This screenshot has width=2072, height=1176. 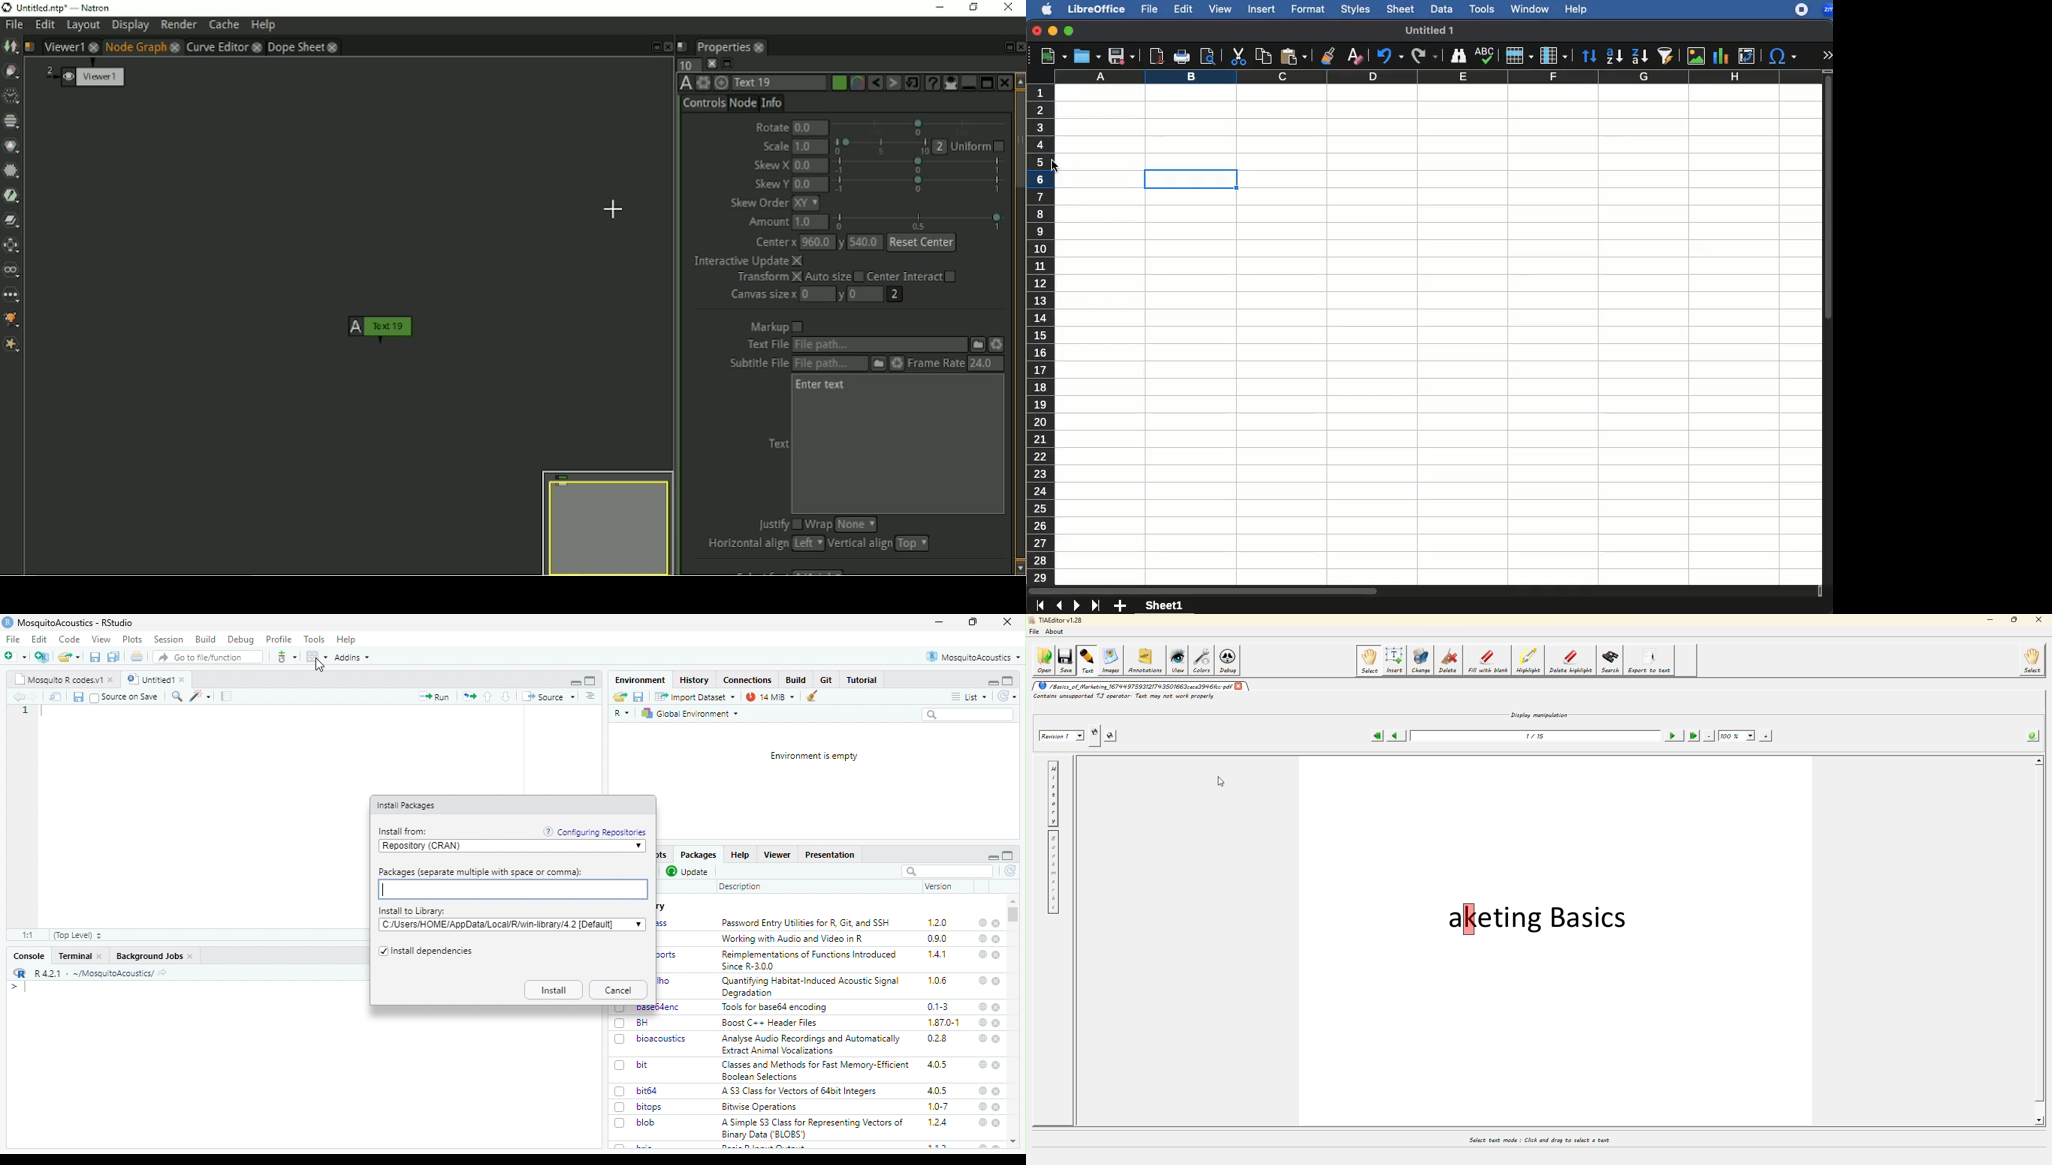 What do you see at coordinates (112, 680) in the screenshot?
I see `close` at bounding box center [112, 680].